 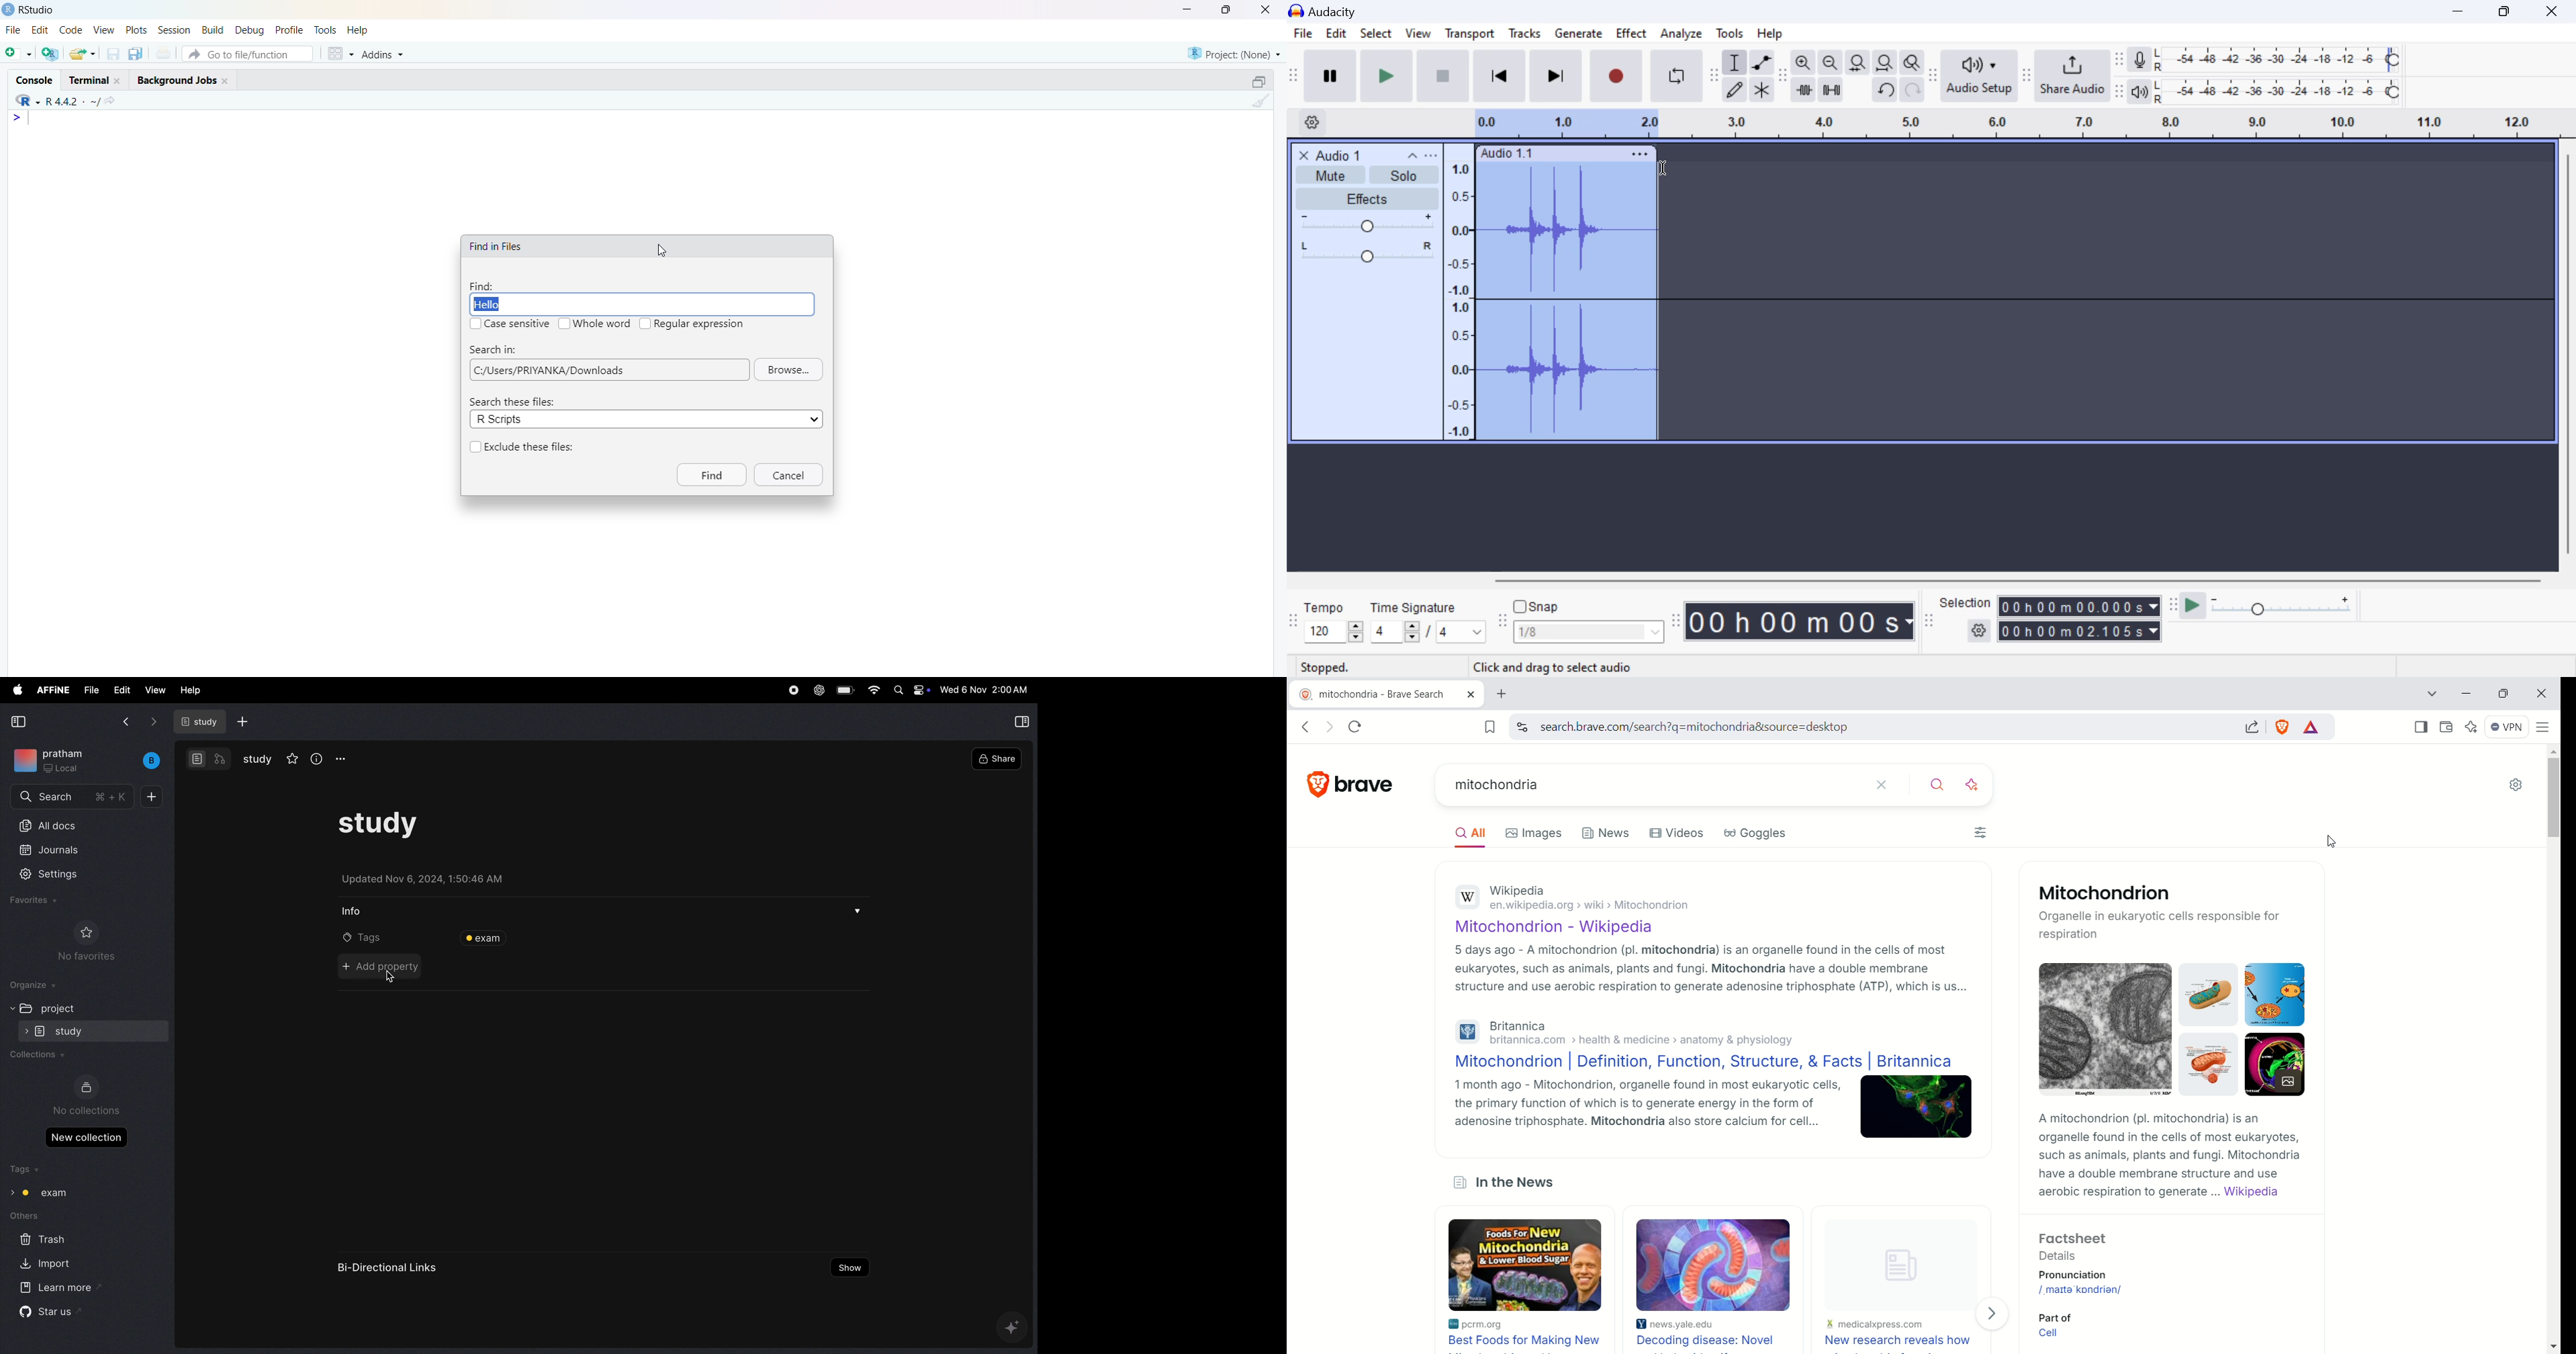 What do you see at coordinates (2460, 11) in the screenshot?
I see `Restore Down` at bounding box center [2460, 11].